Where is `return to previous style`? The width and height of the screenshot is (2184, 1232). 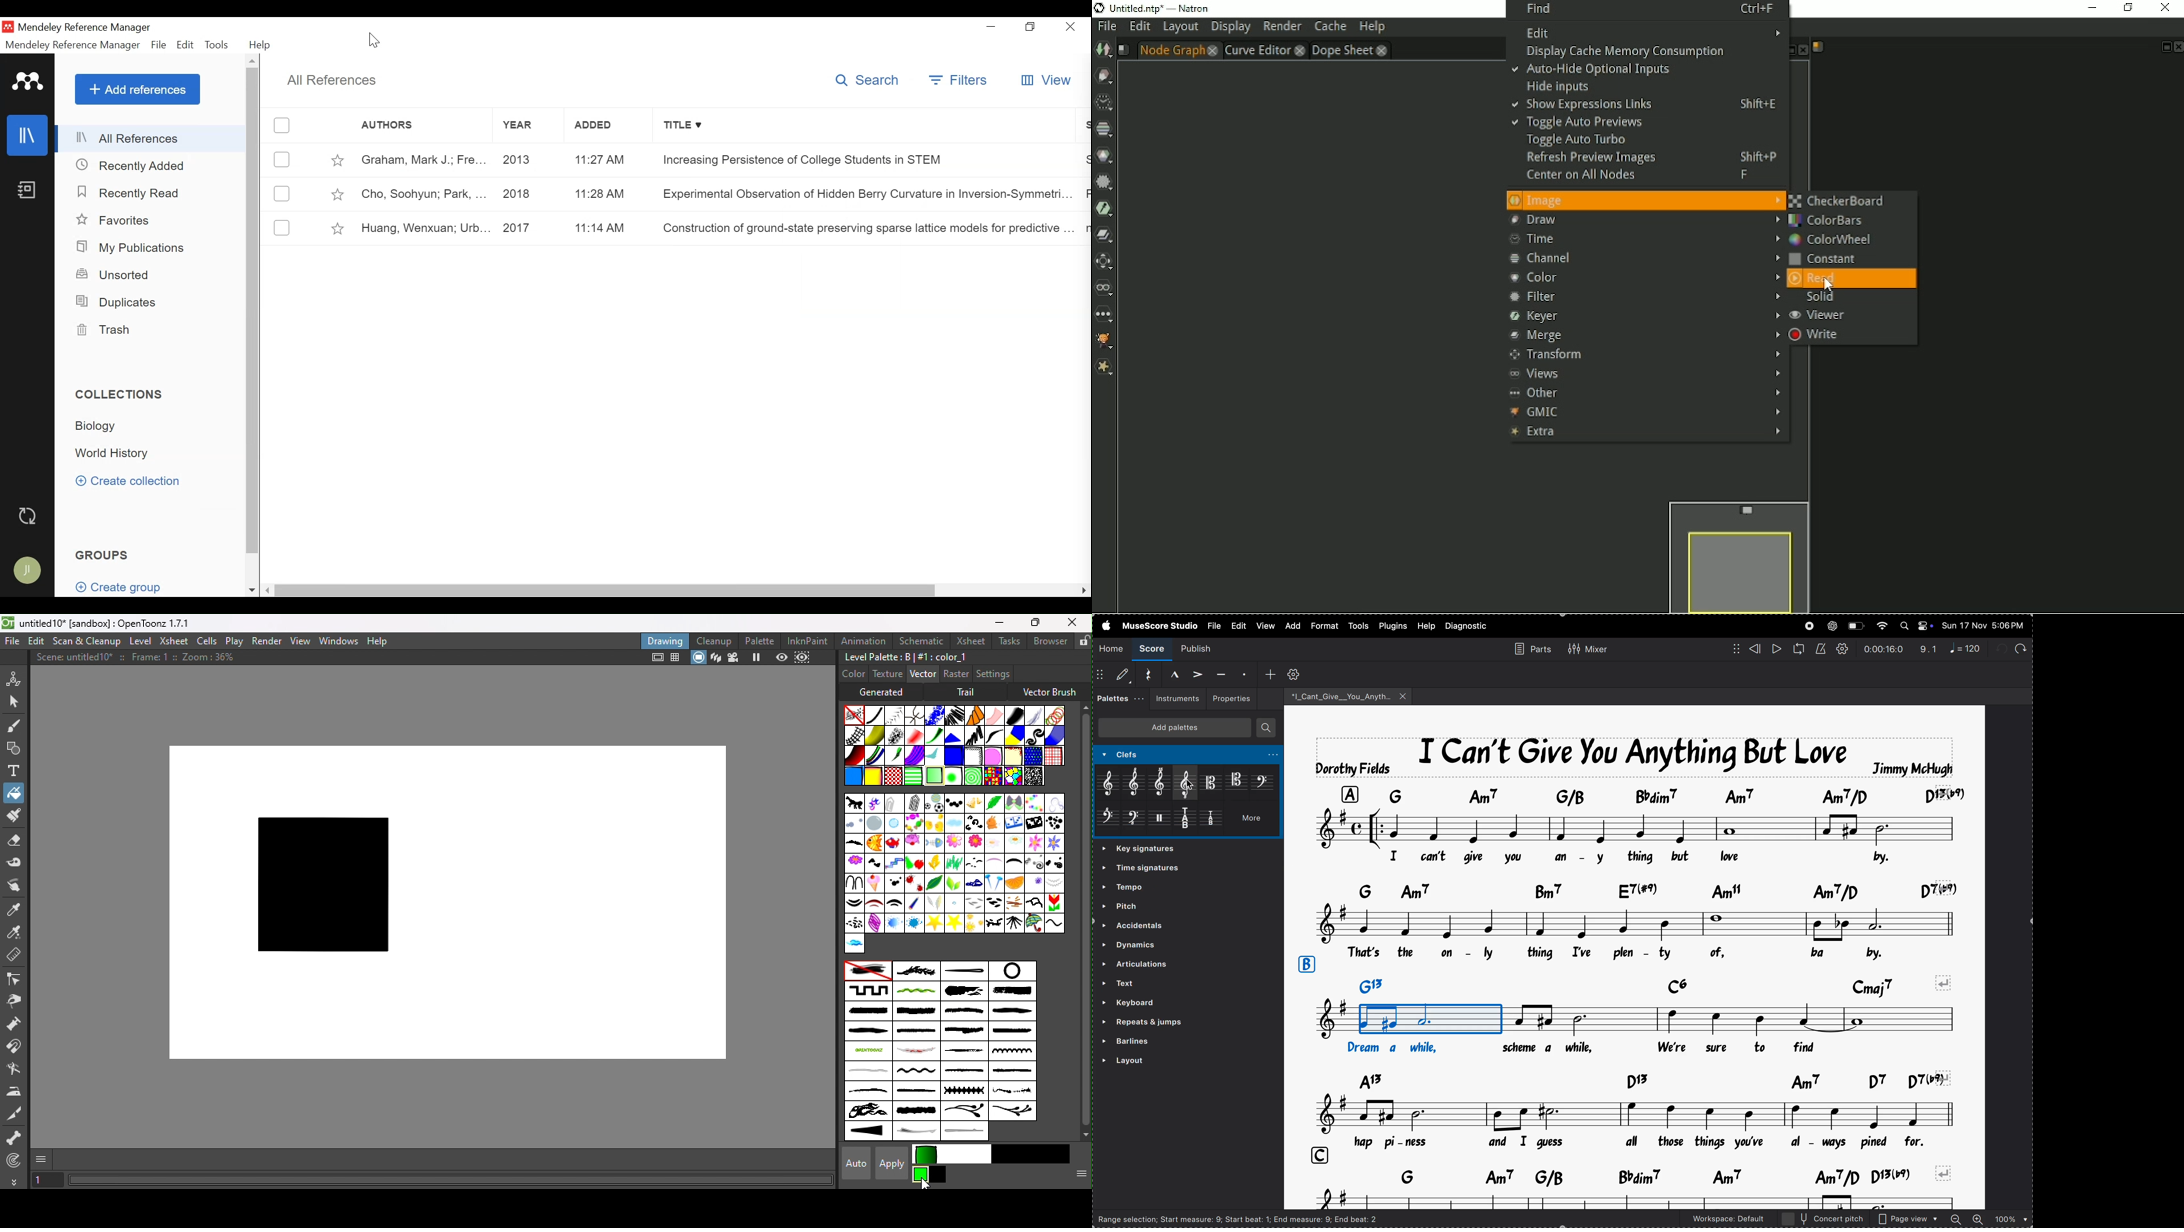
return to previous style is located at coordinates (939, 1176).